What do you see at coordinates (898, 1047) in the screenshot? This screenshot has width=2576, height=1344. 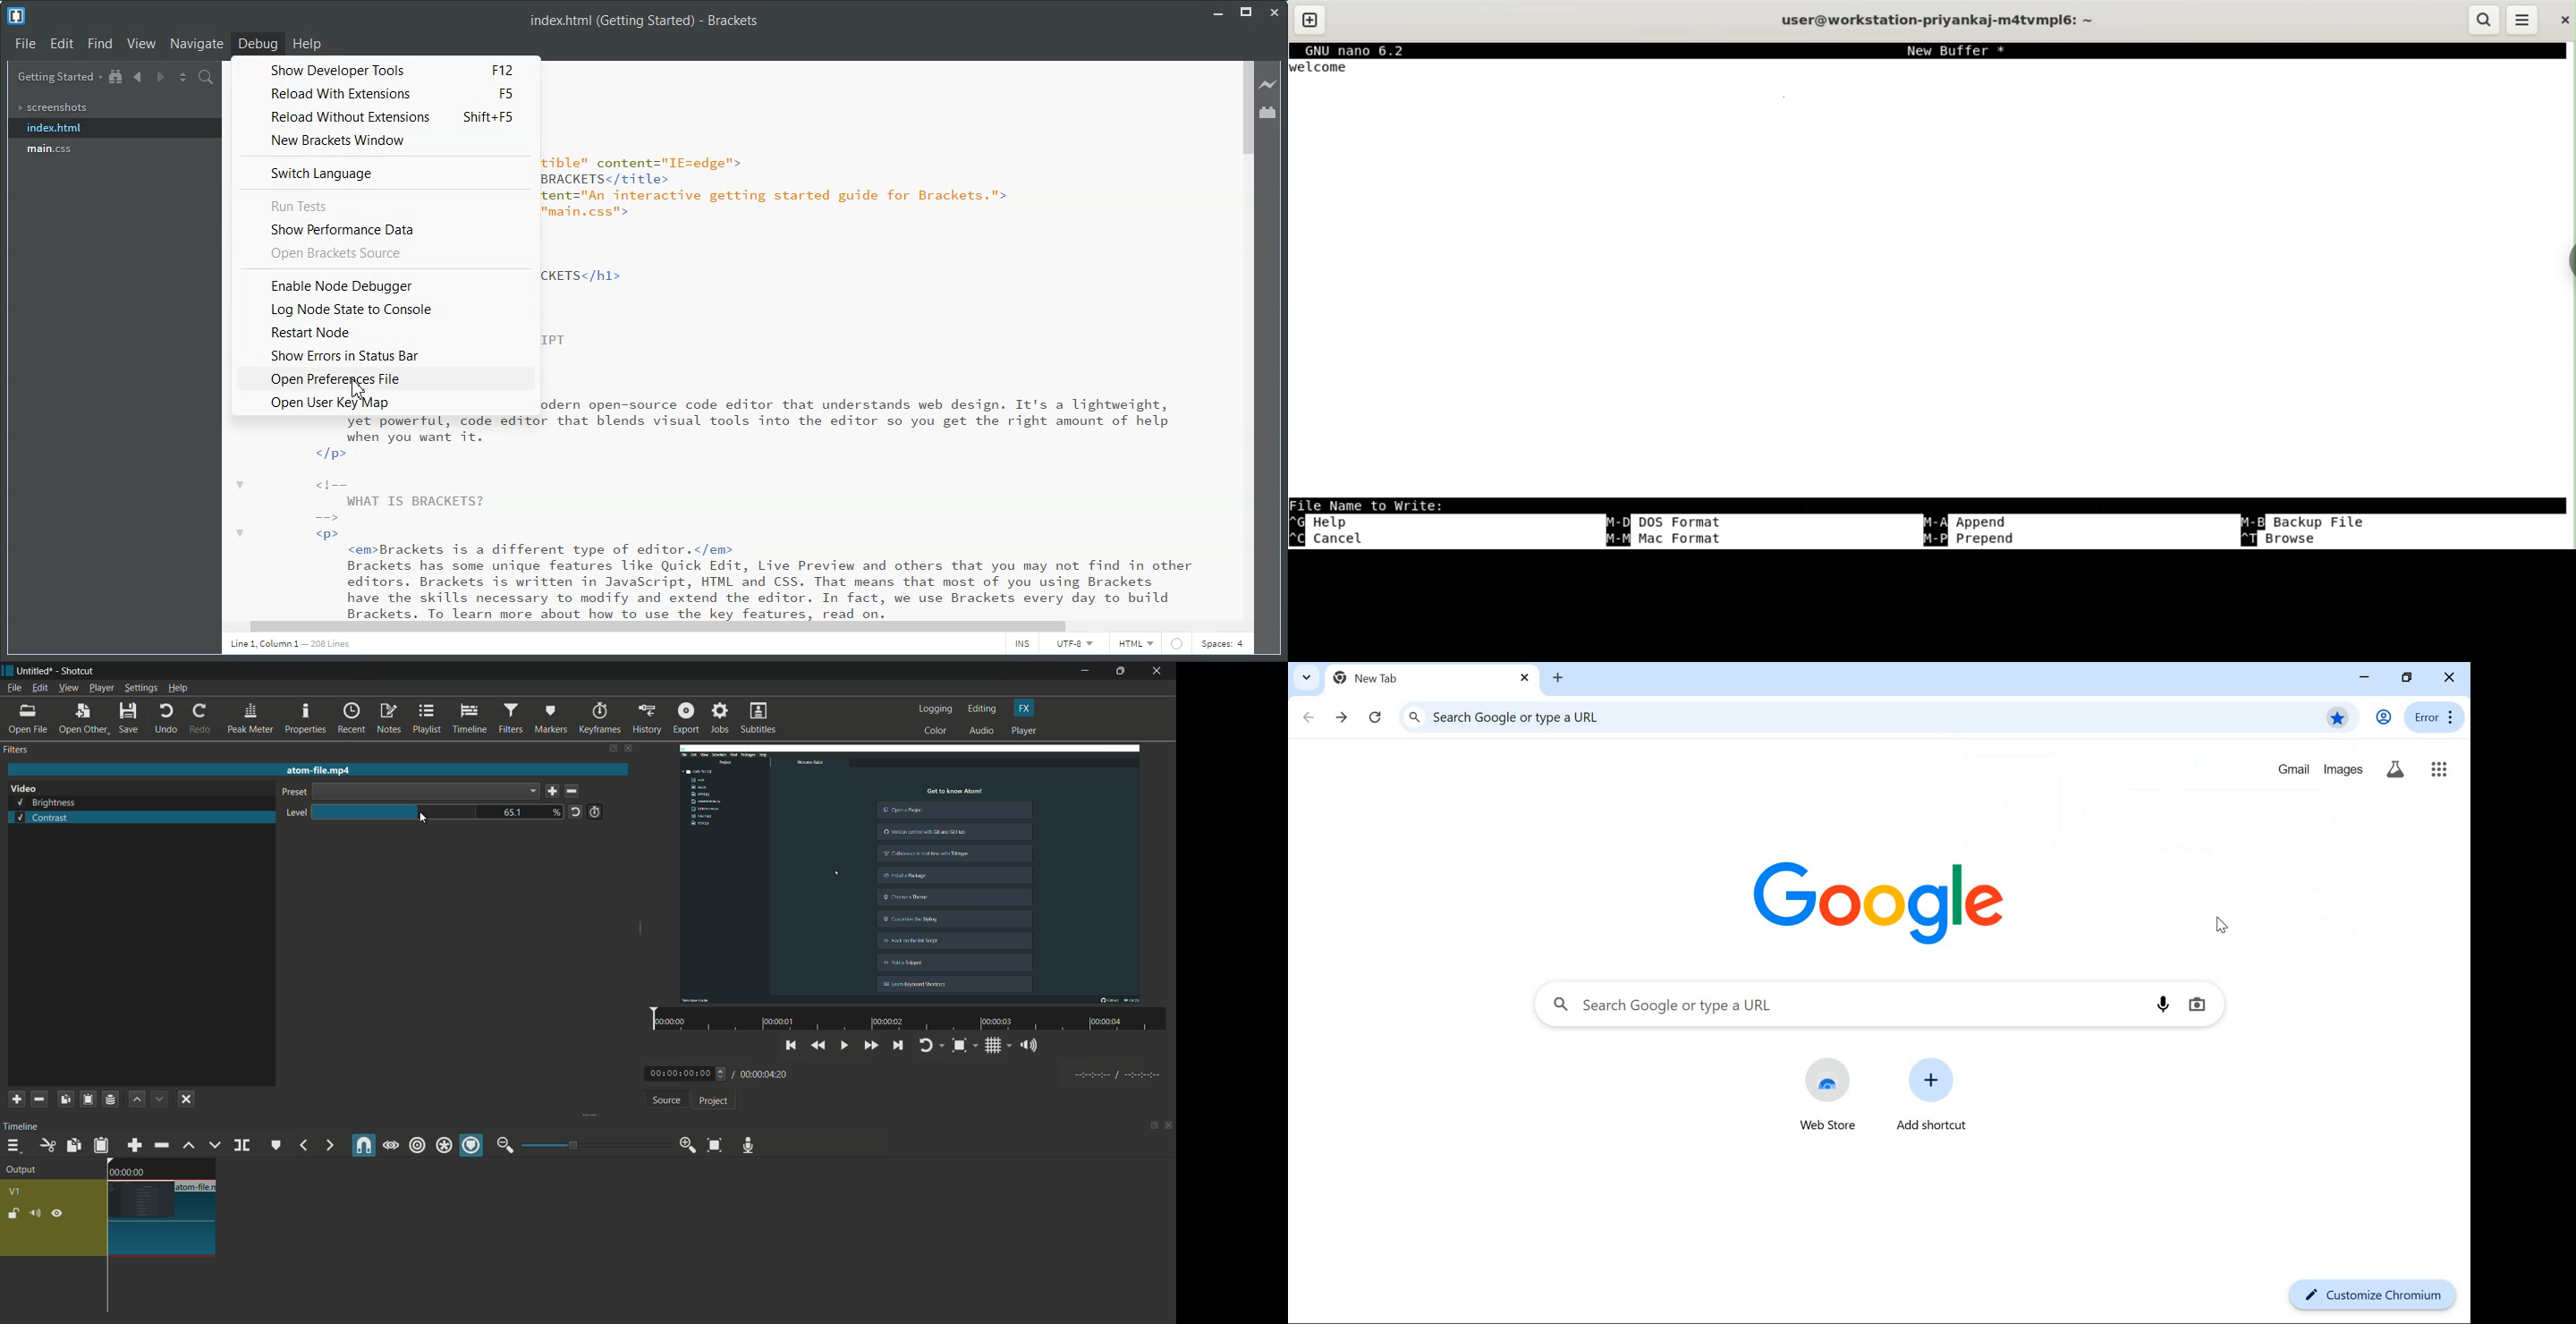 I see `skip to the next point` at bounding box center [898, 1047].